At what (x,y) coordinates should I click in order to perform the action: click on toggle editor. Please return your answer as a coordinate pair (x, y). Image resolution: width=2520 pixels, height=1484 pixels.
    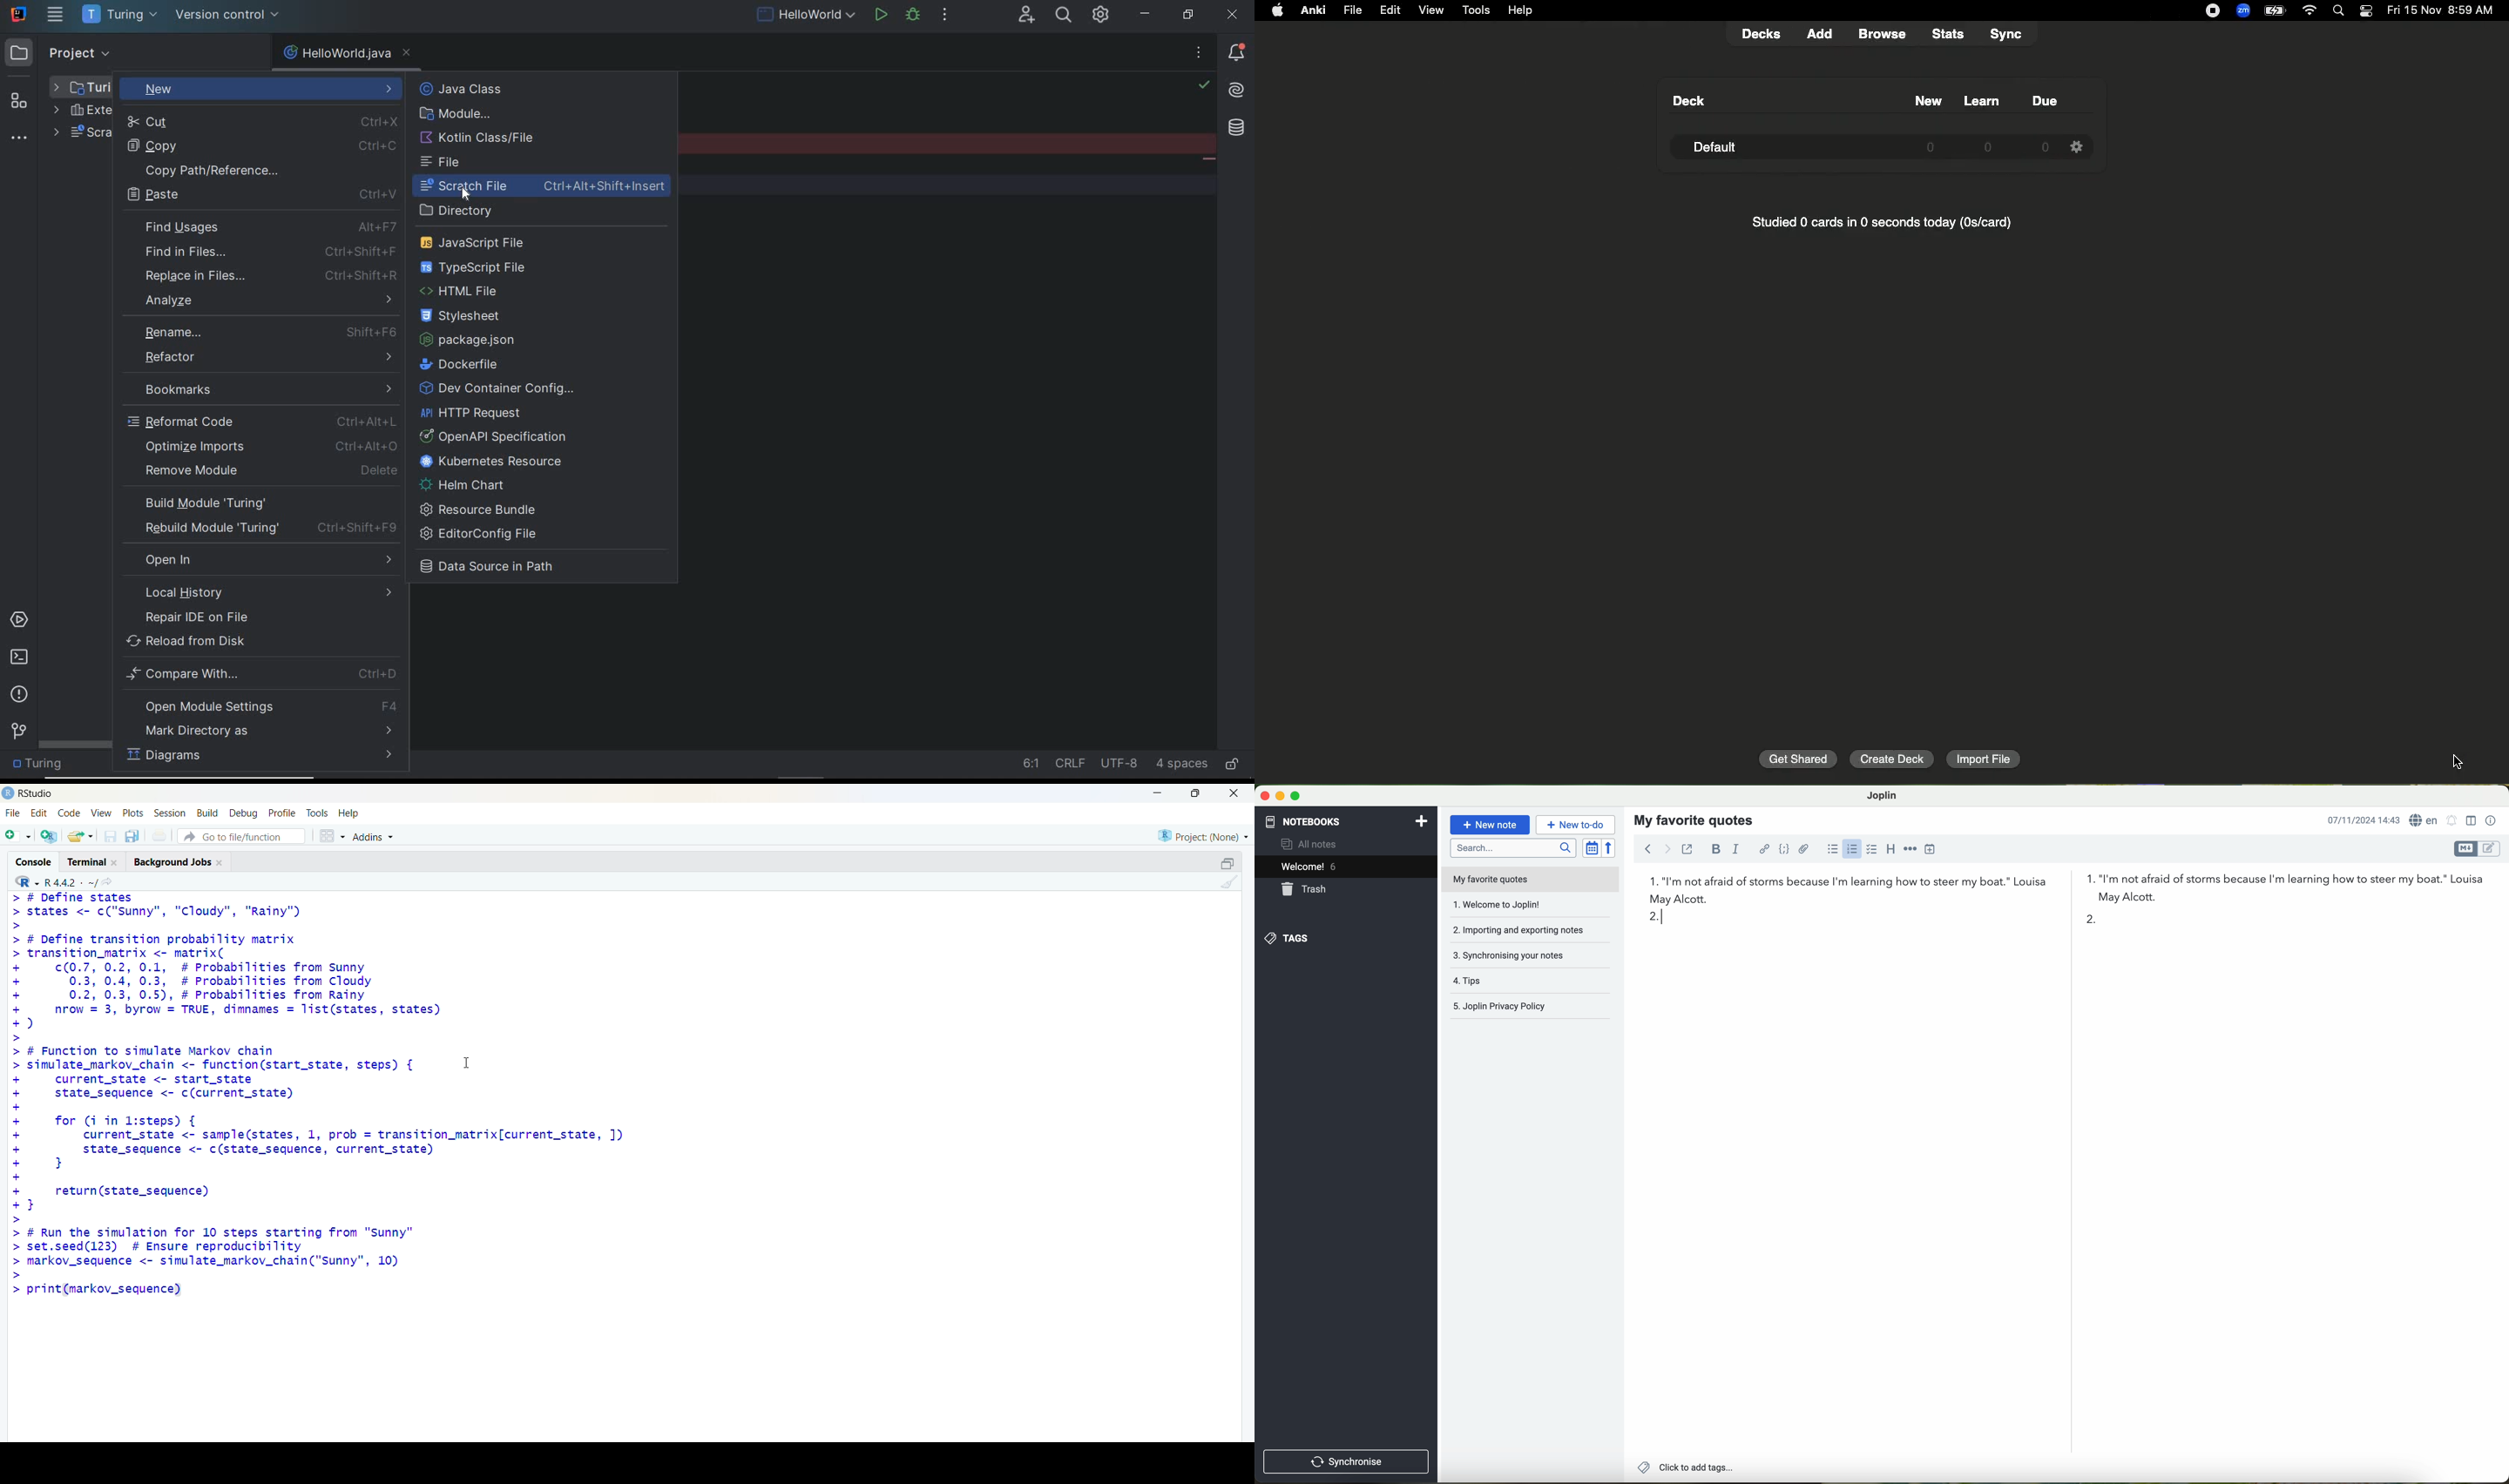
    Looking at the image, I should click on (2477, 848).